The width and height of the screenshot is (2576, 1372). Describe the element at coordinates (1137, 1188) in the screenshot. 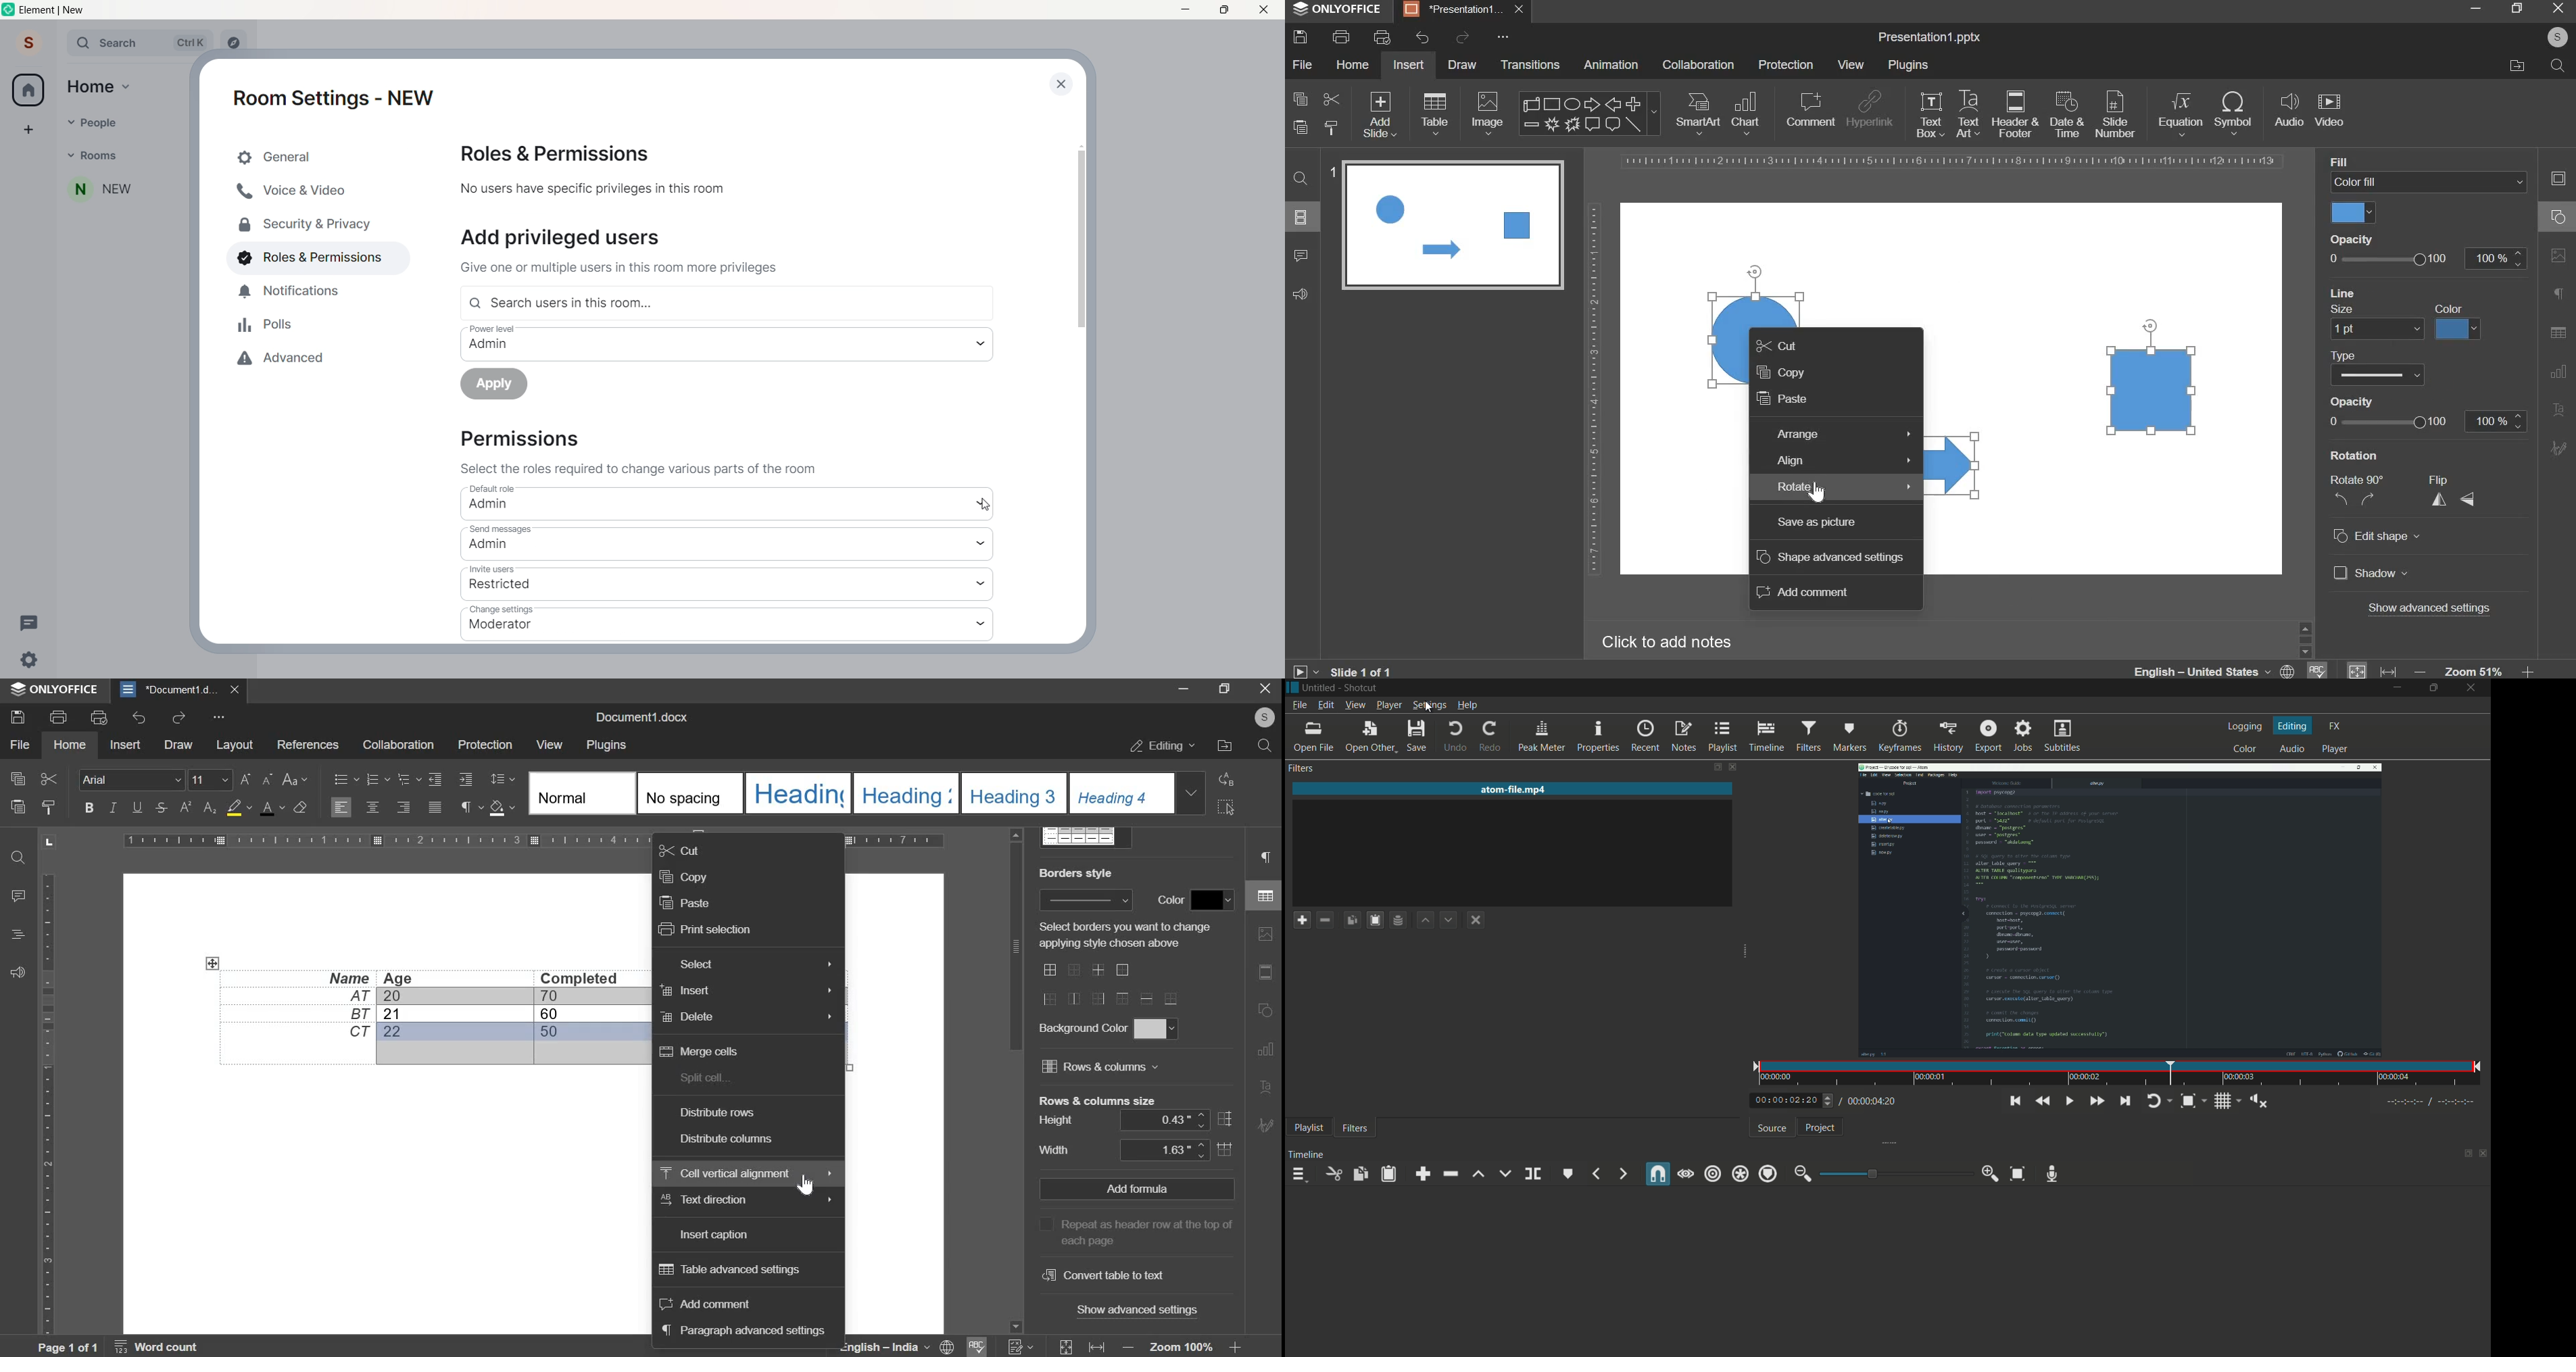

I see `add formula` at that location.